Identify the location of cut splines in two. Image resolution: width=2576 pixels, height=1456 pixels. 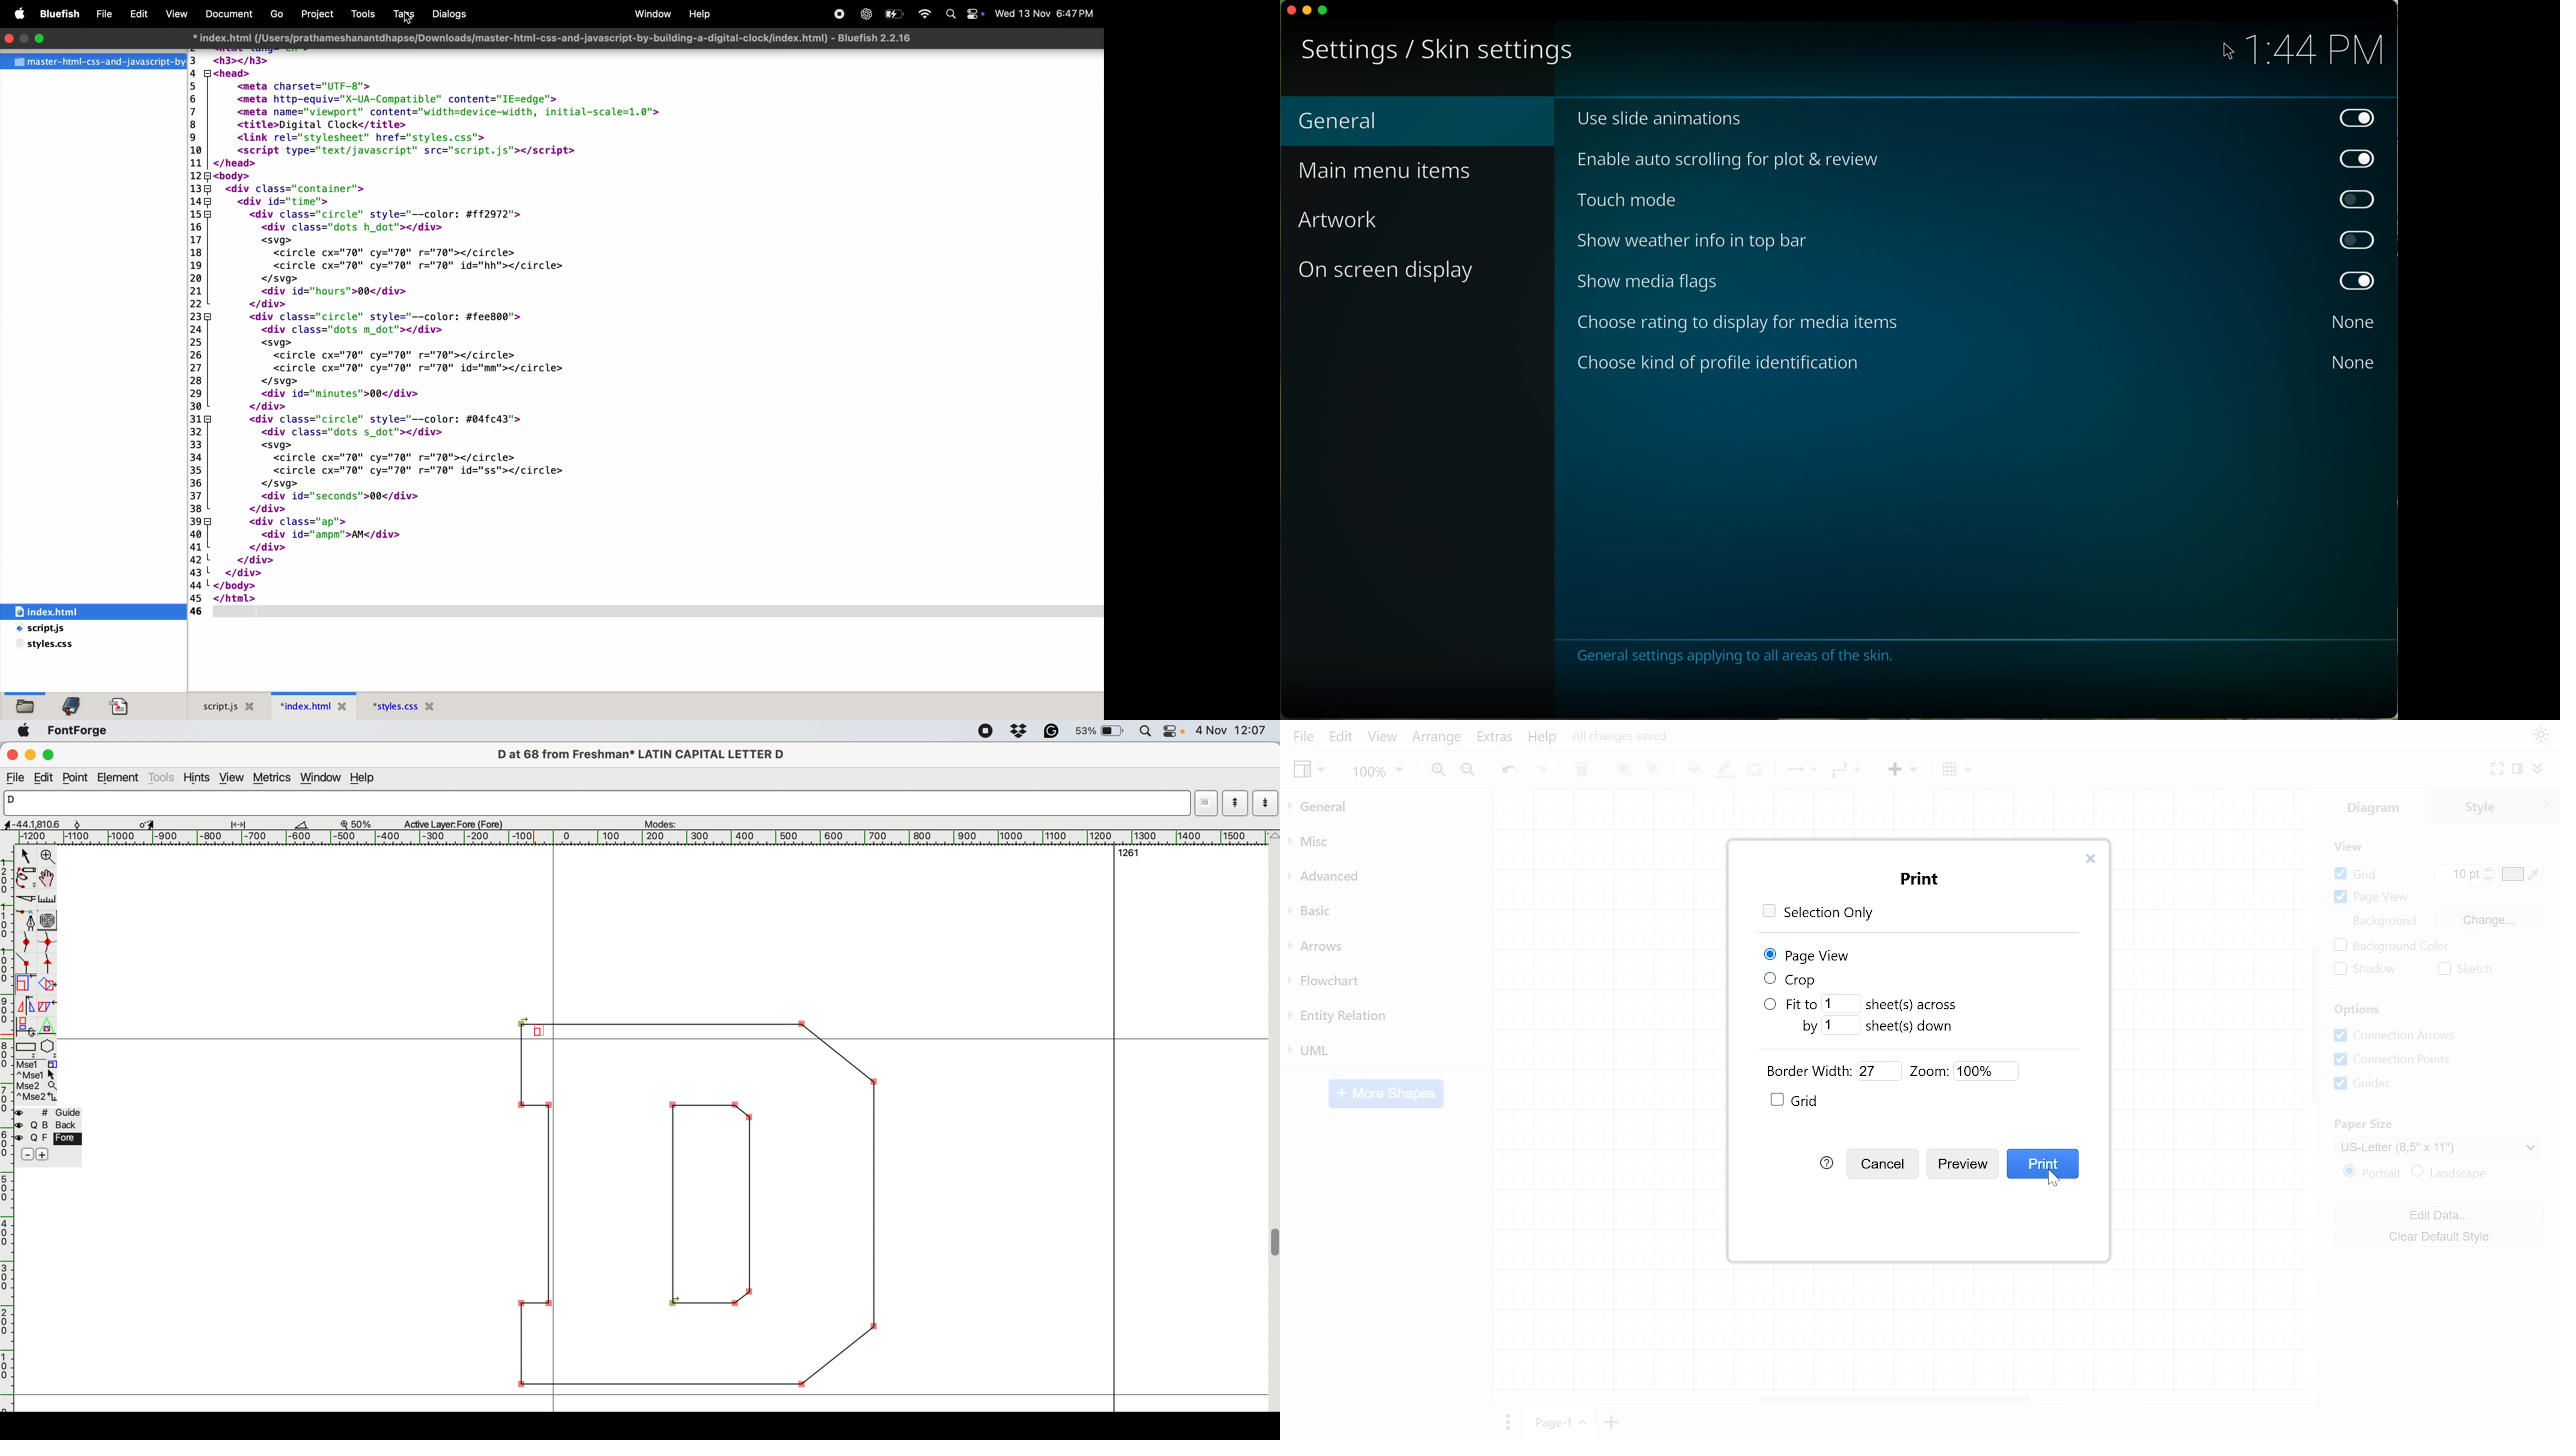
(24, 897).